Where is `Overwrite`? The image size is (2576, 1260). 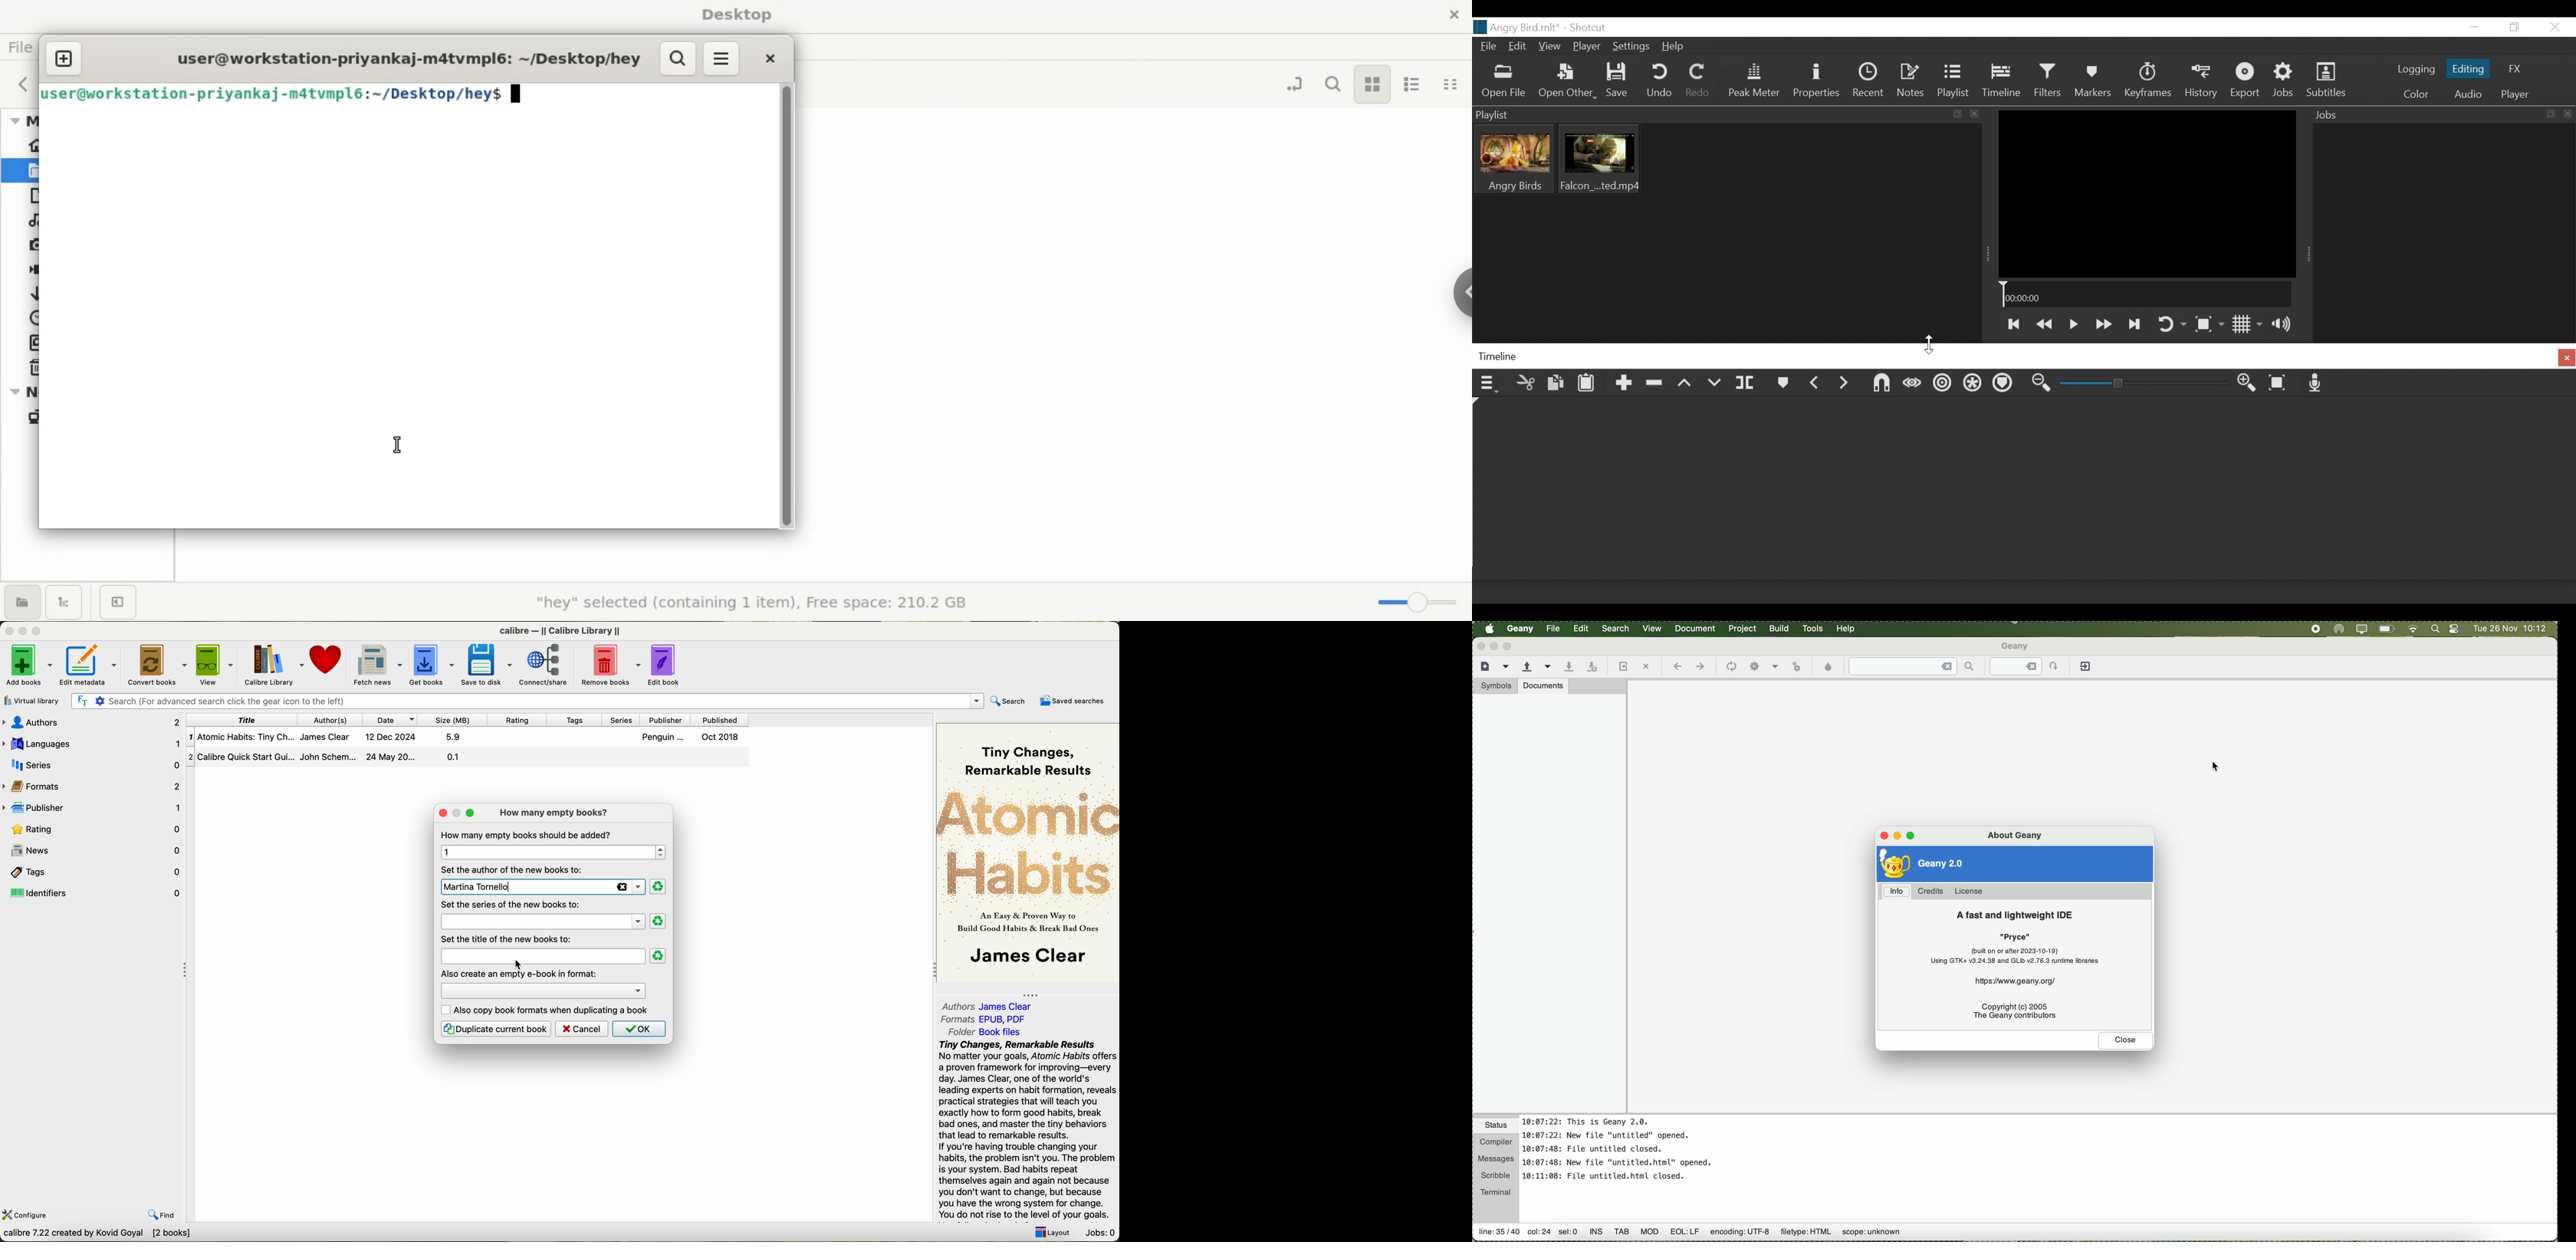
Overwrite is located at coordinates (1715, 384).